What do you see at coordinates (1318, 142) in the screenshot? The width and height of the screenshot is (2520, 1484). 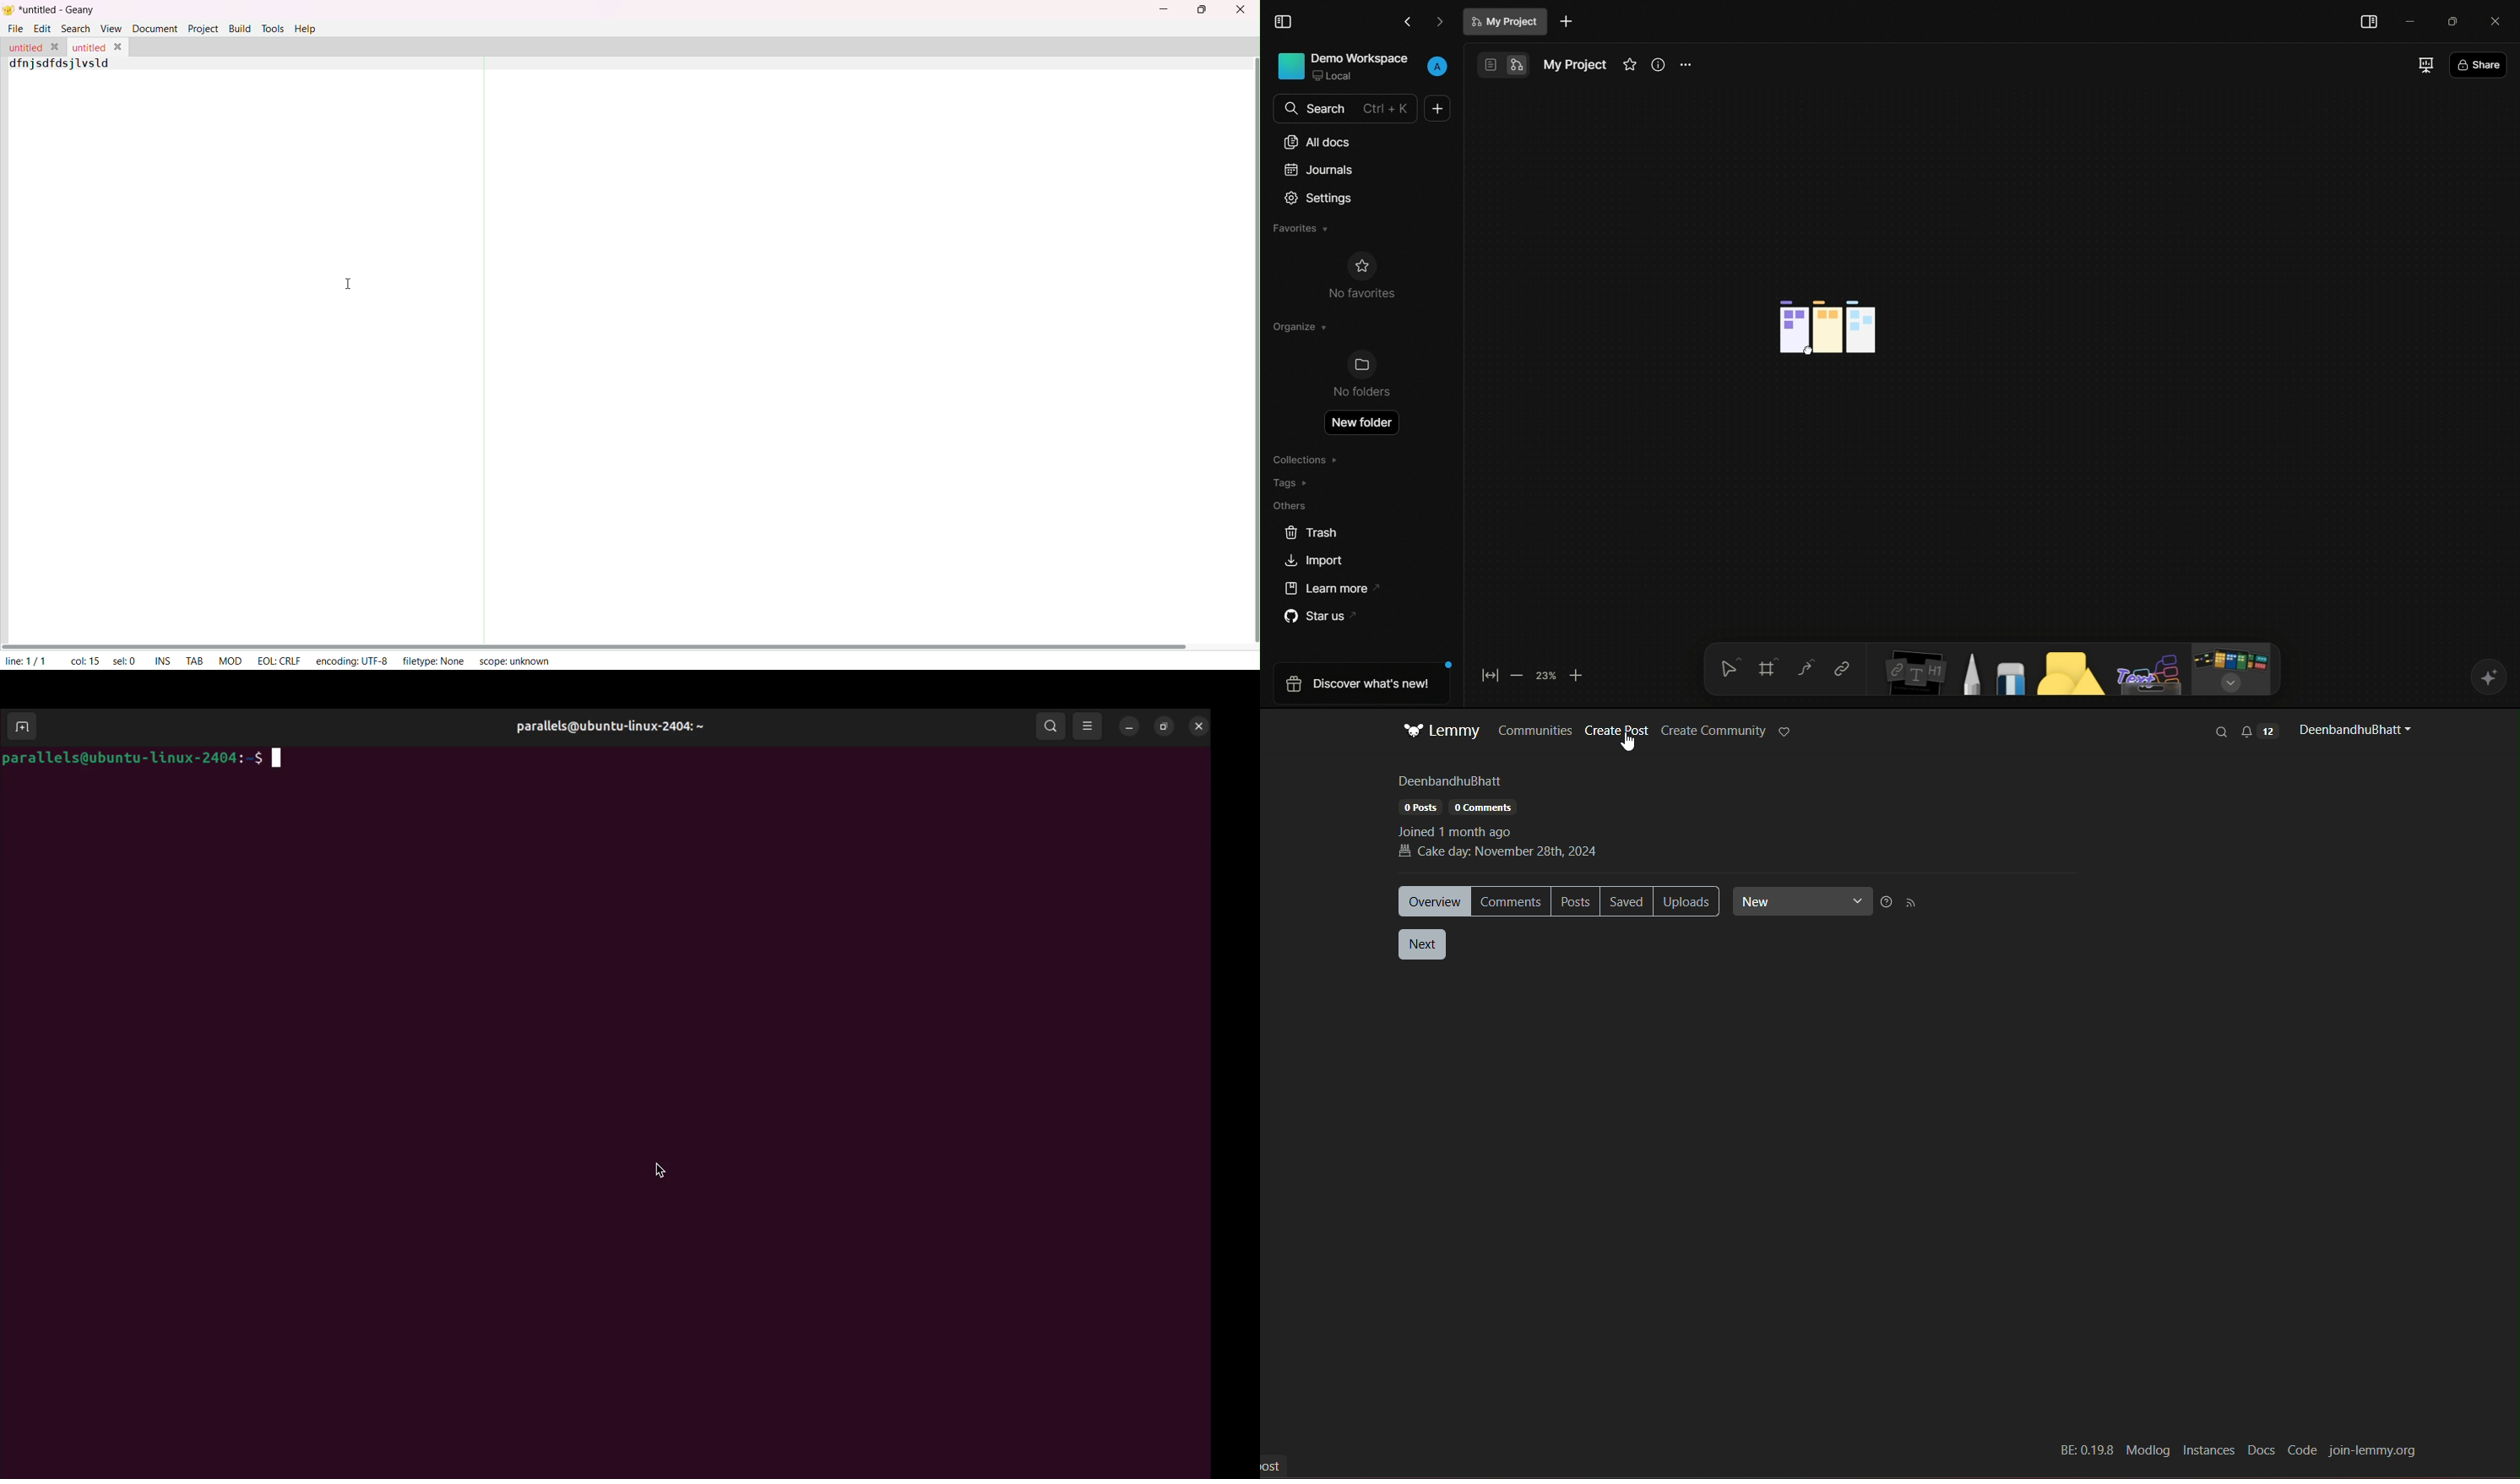 I see `all documents` at bounding box center [1318, 142].